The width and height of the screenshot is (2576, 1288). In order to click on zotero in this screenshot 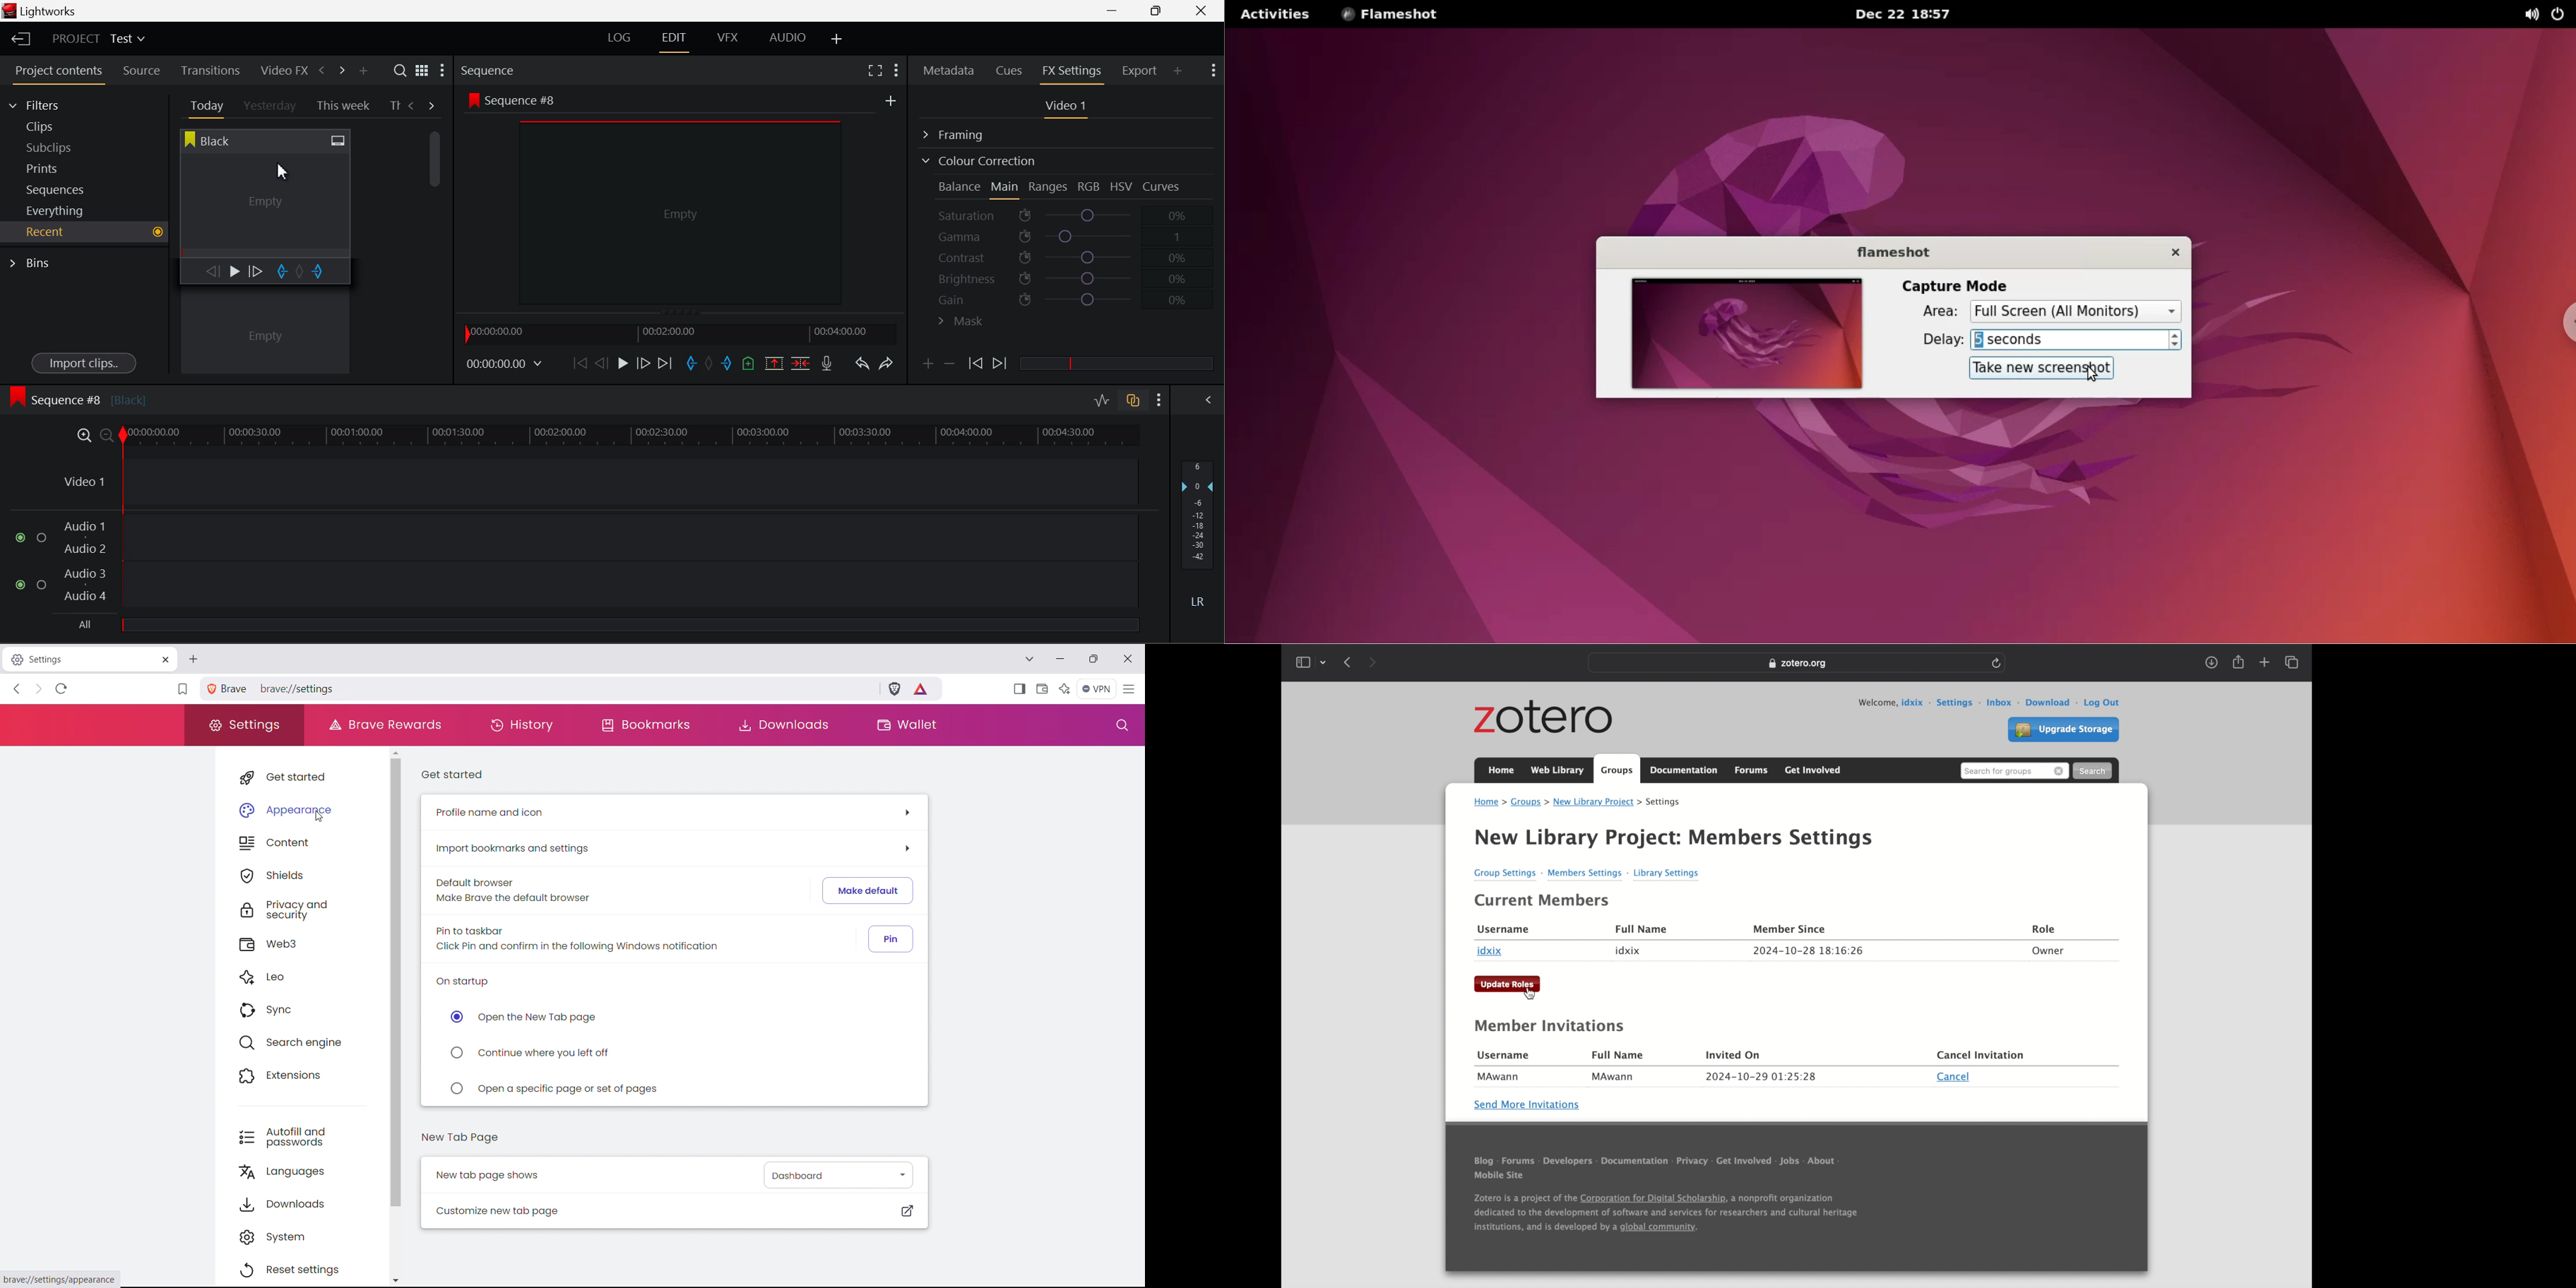, I will do `click(1545, 719)`.